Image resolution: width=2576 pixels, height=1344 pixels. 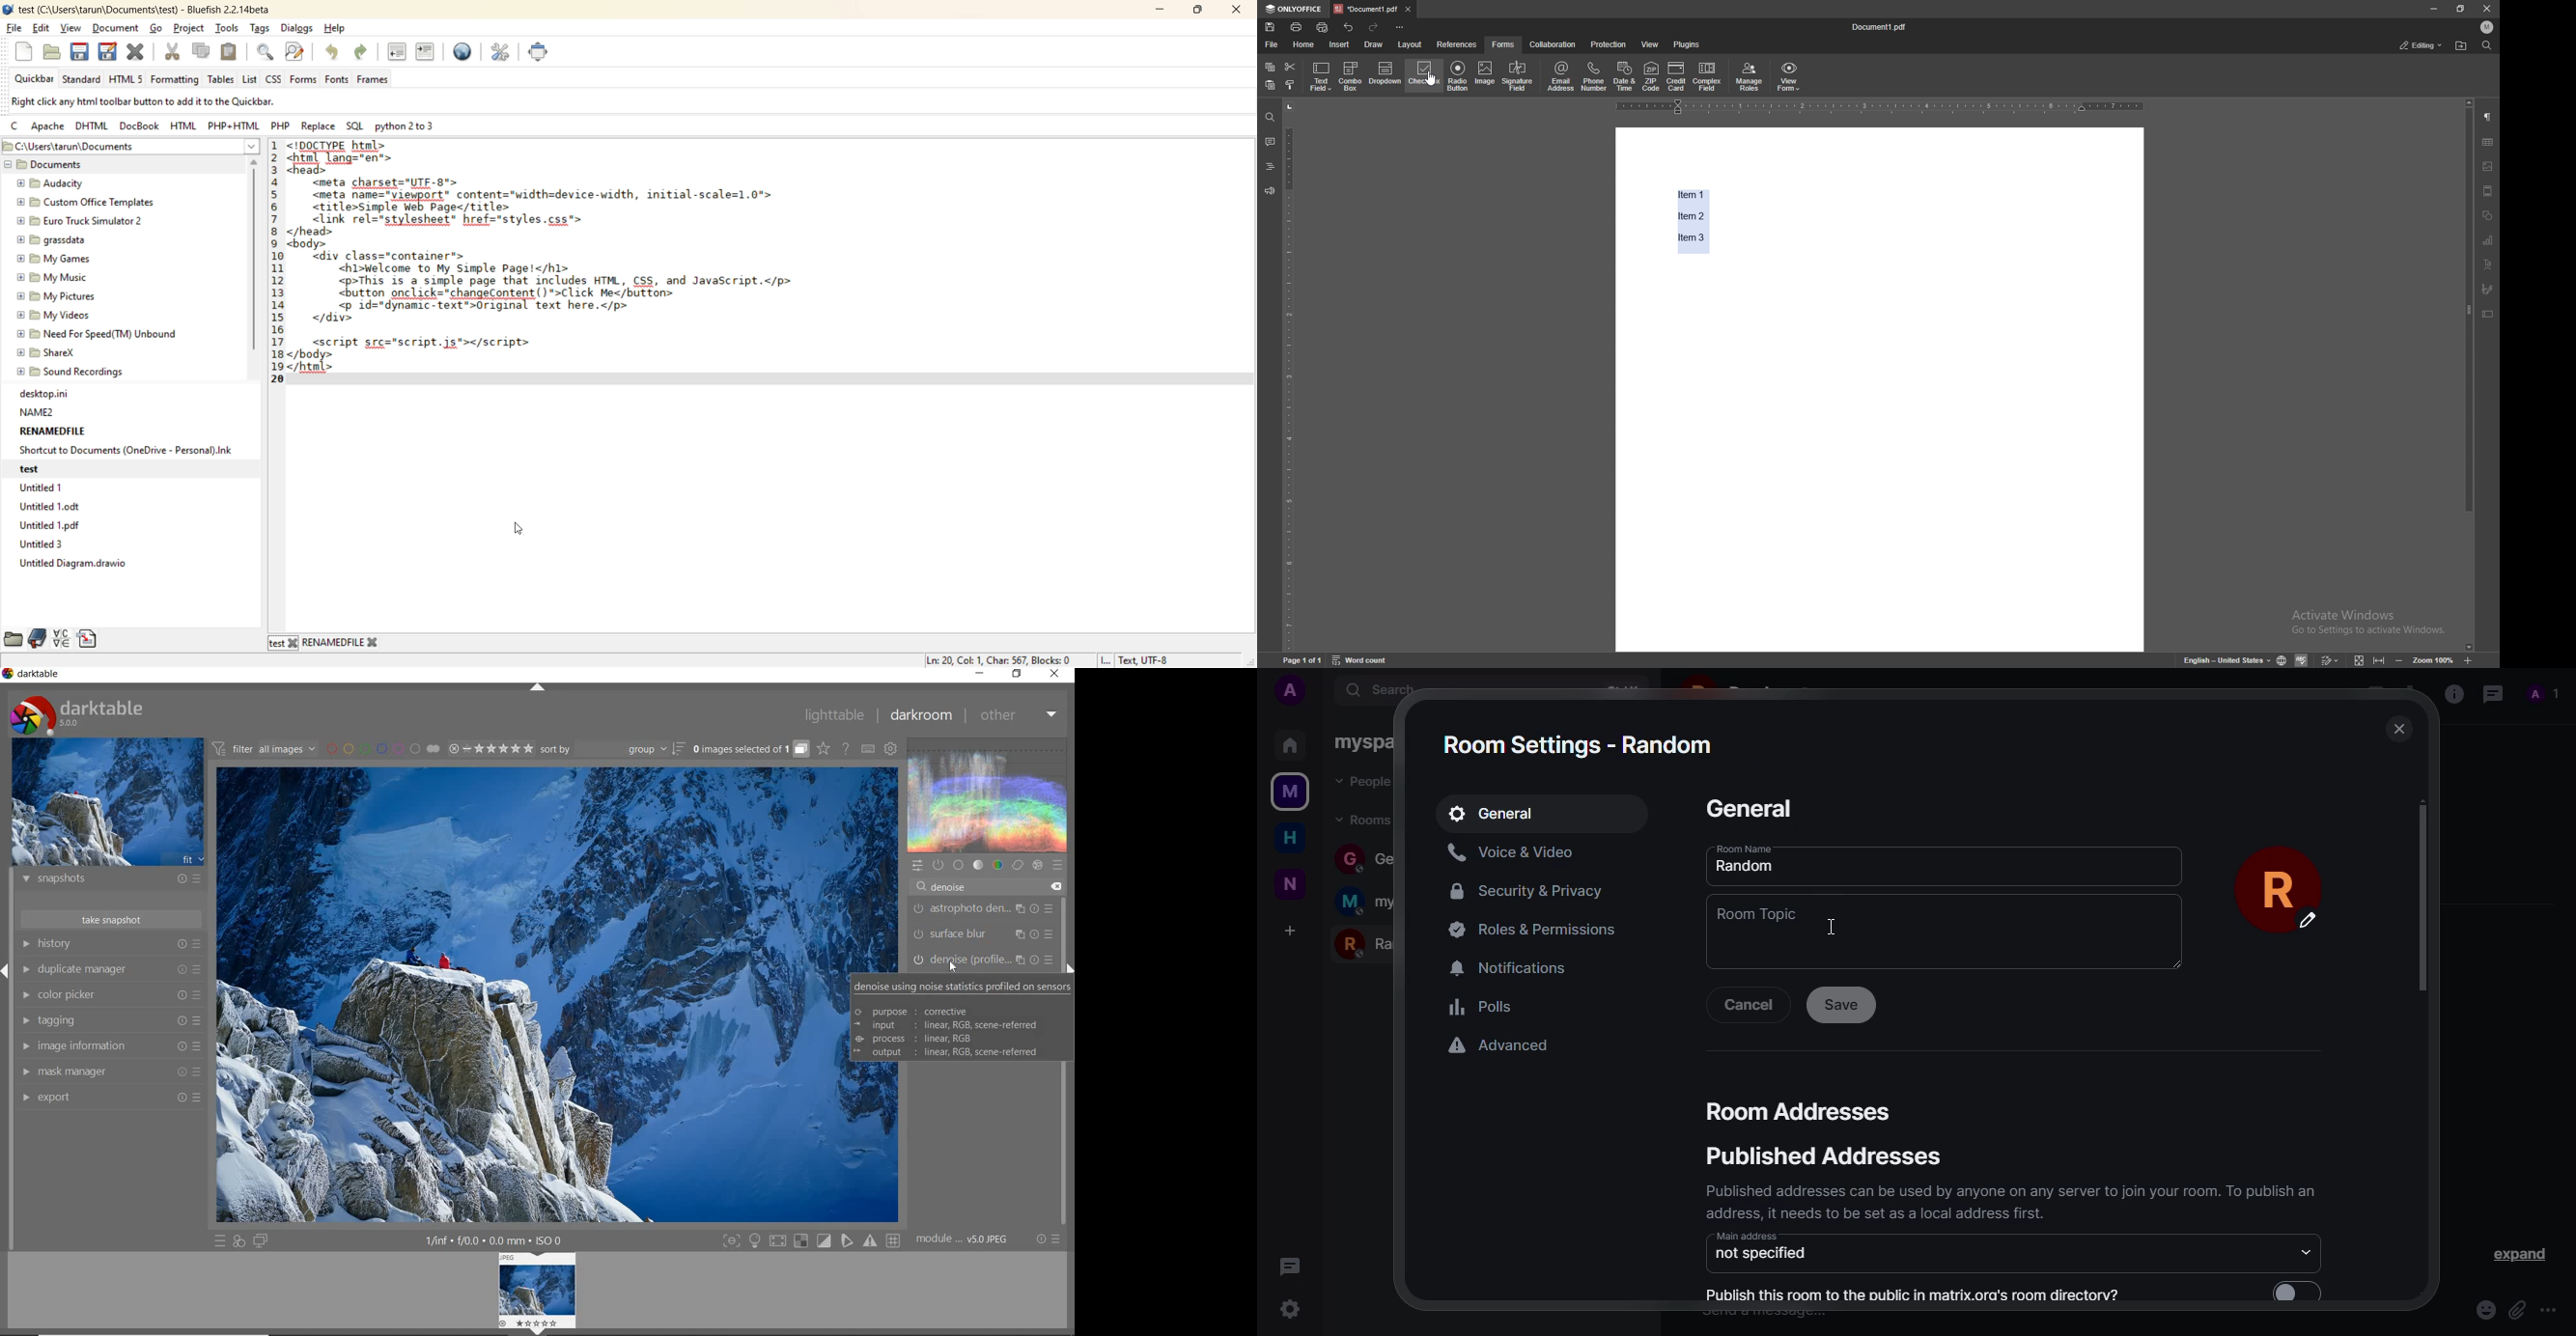 What do you see at coordinates (1748, 849) in the screenshot?
I see `room nmae` at bounding box center [1748, 849].